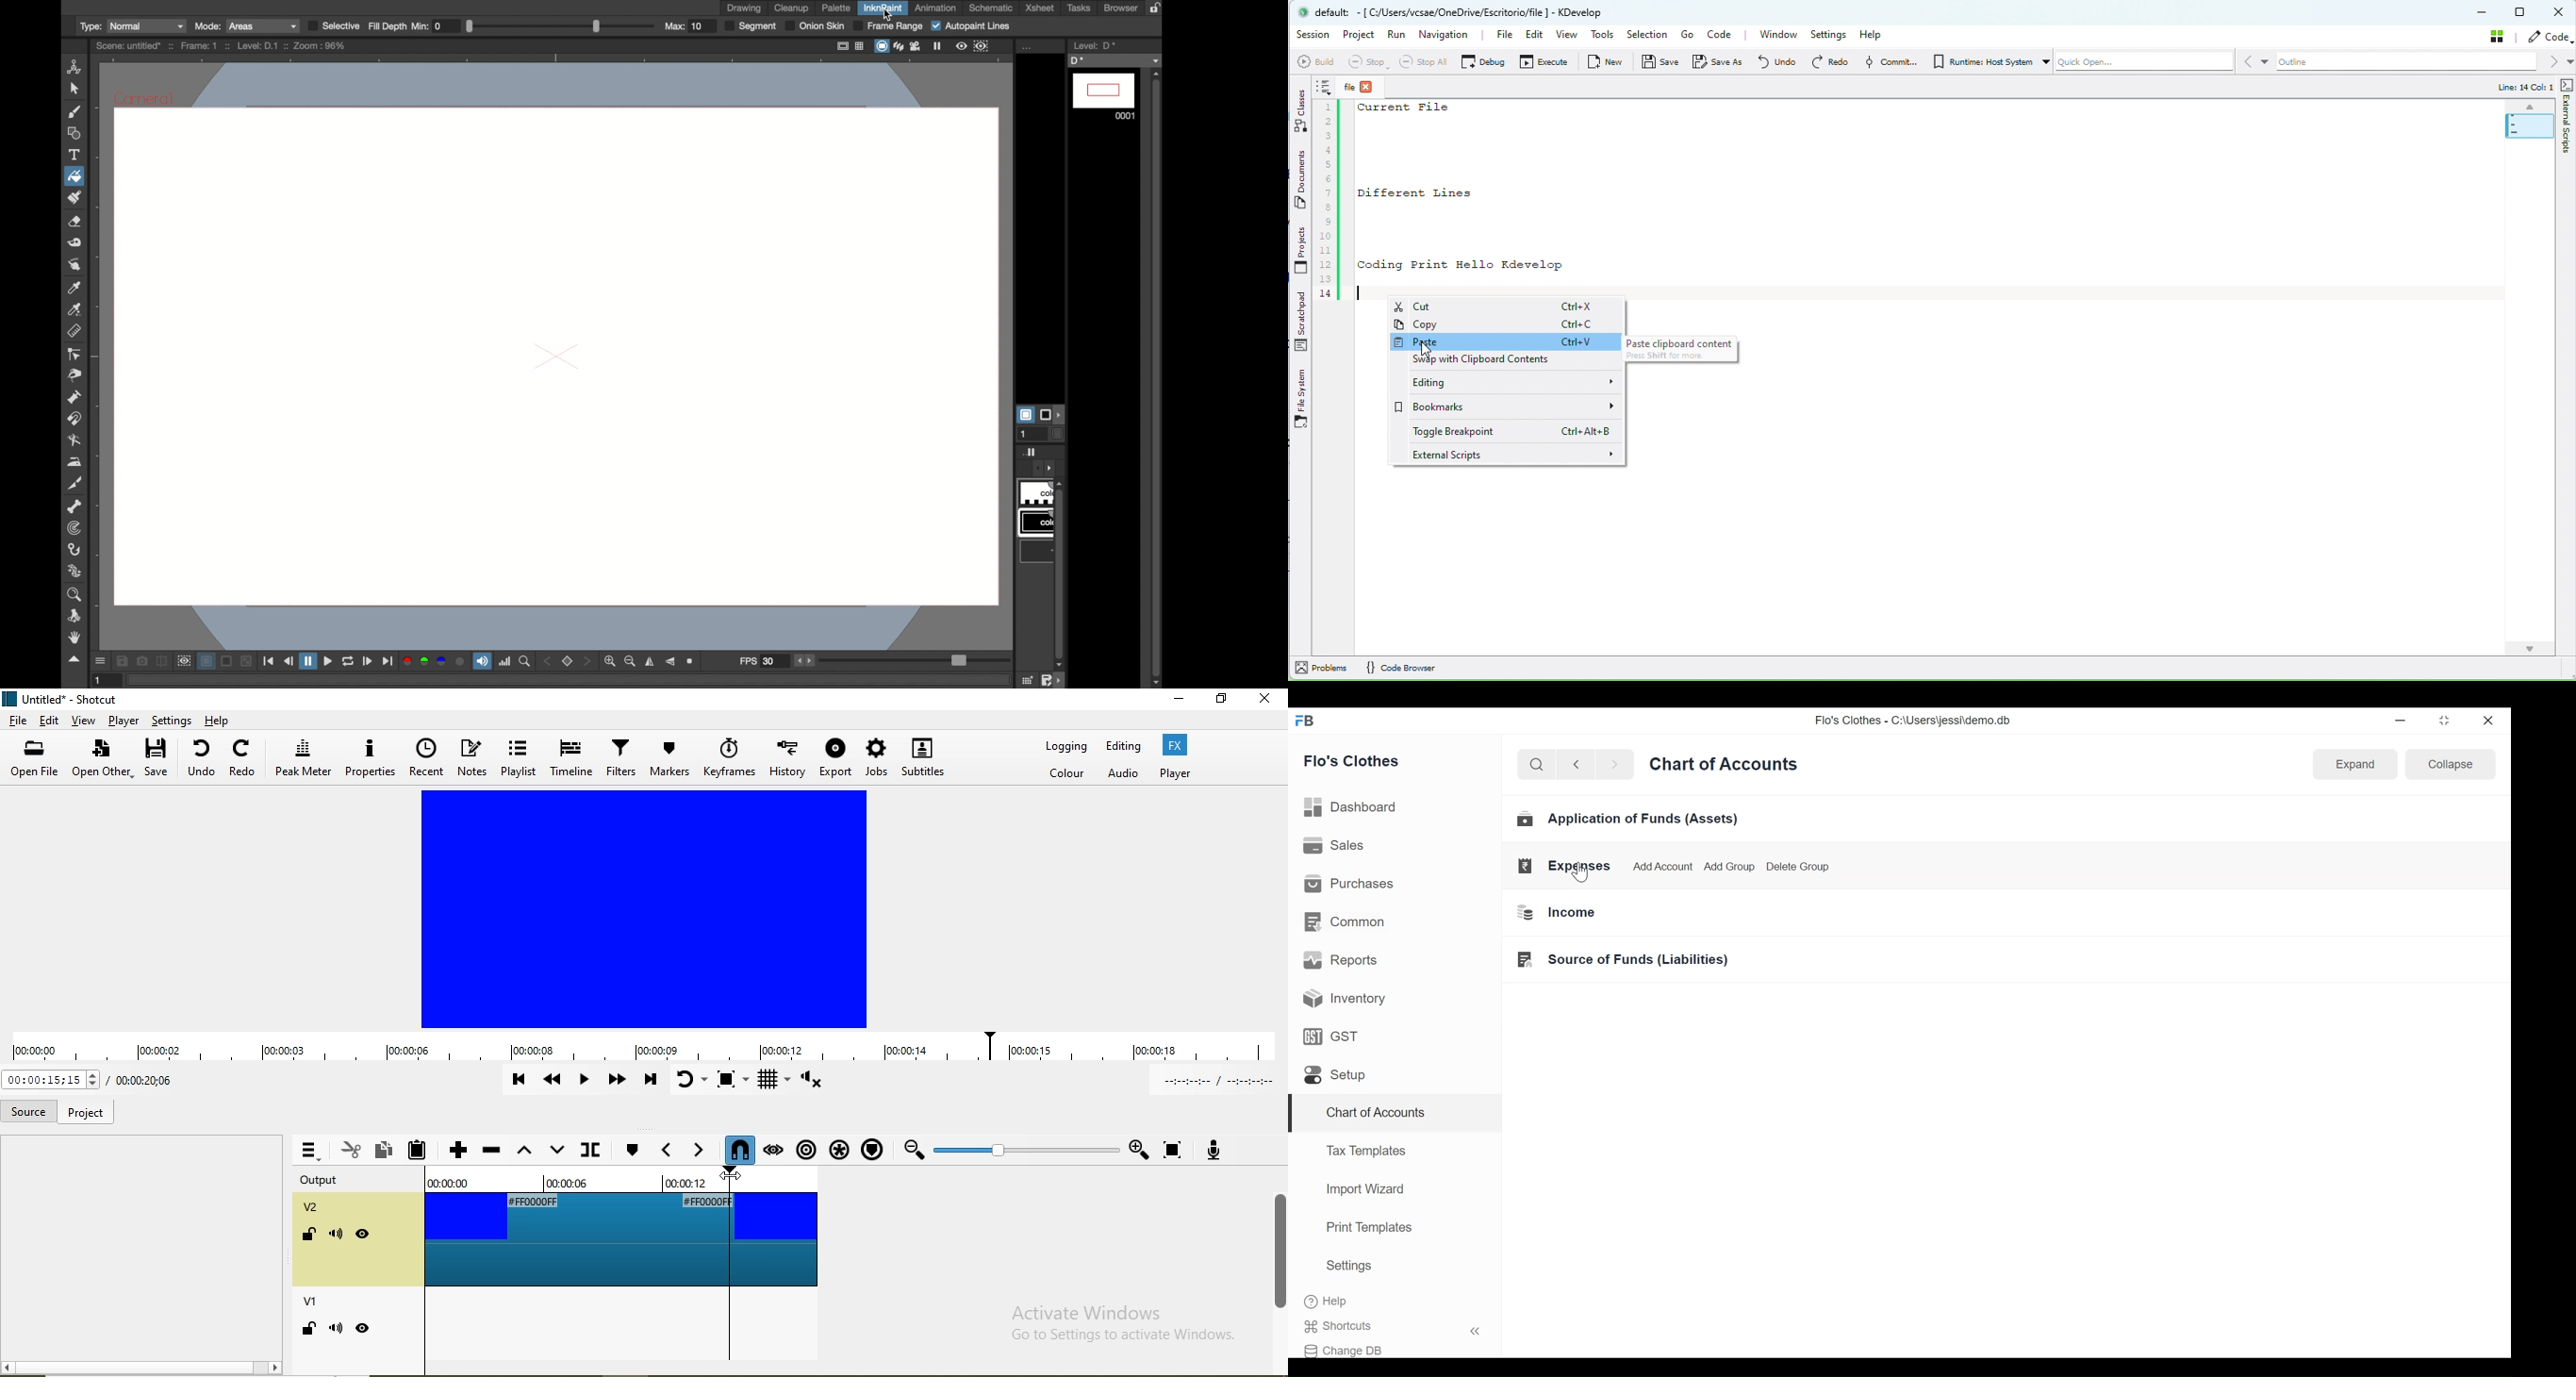 The height and width of the screenshot is (1400, 2576). I want to click on Ripple delete, so click(492, 1153).